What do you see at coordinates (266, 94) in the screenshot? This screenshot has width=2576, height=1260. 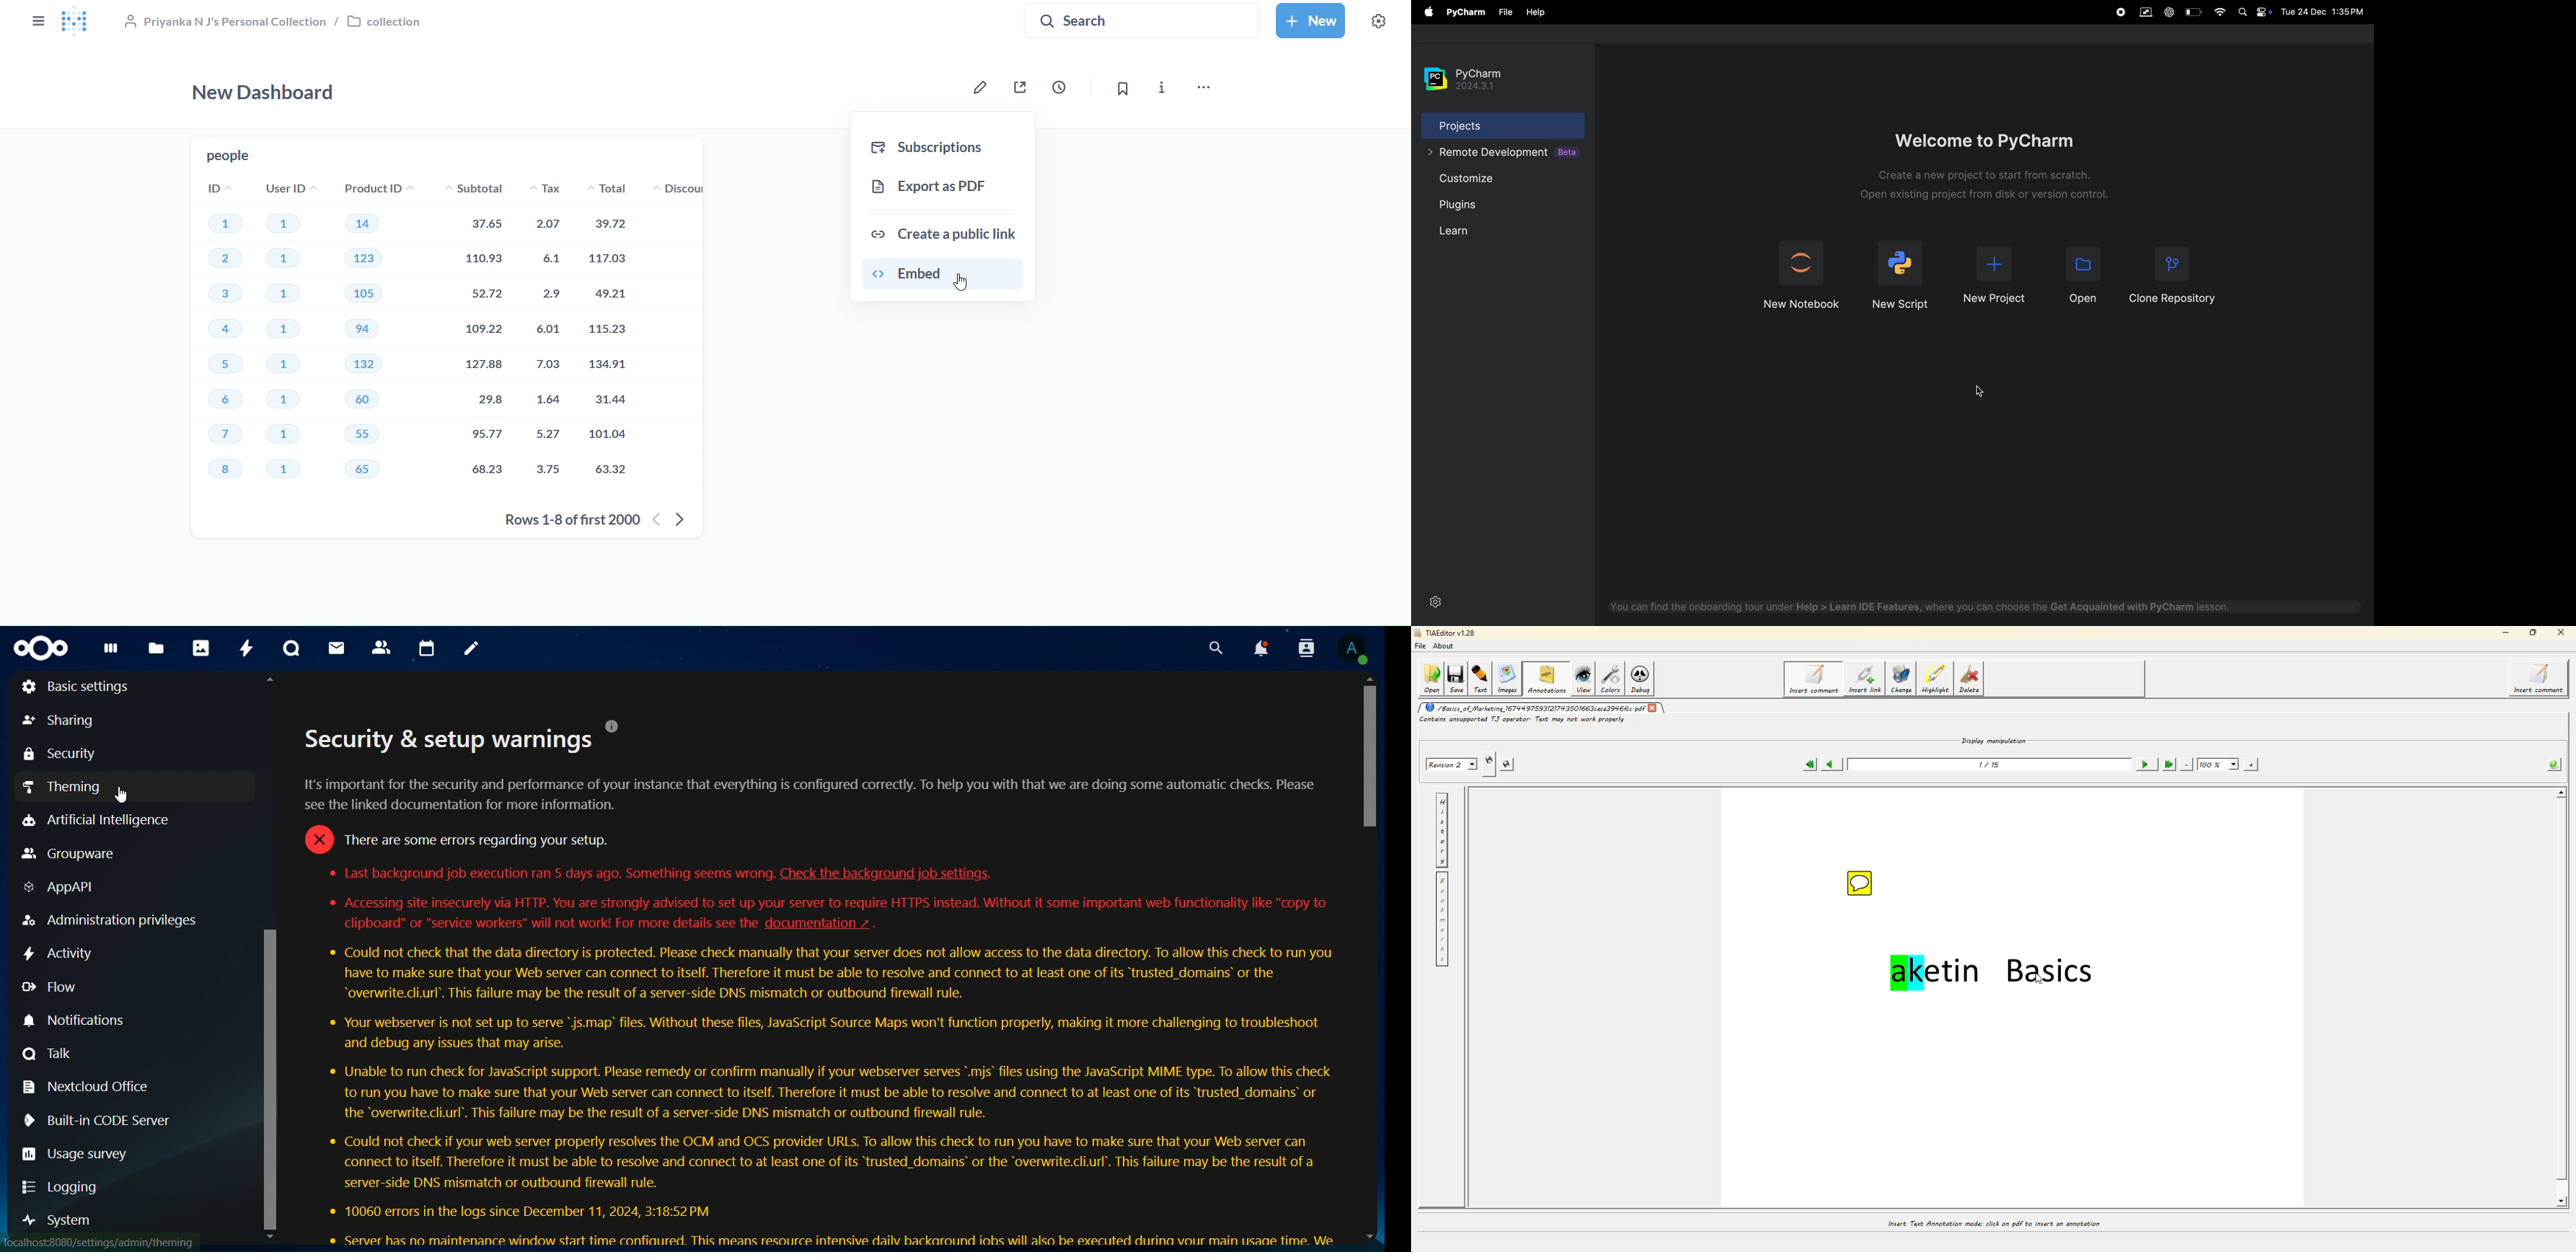 I see `new dashboard` at bounding box center [266, 94].